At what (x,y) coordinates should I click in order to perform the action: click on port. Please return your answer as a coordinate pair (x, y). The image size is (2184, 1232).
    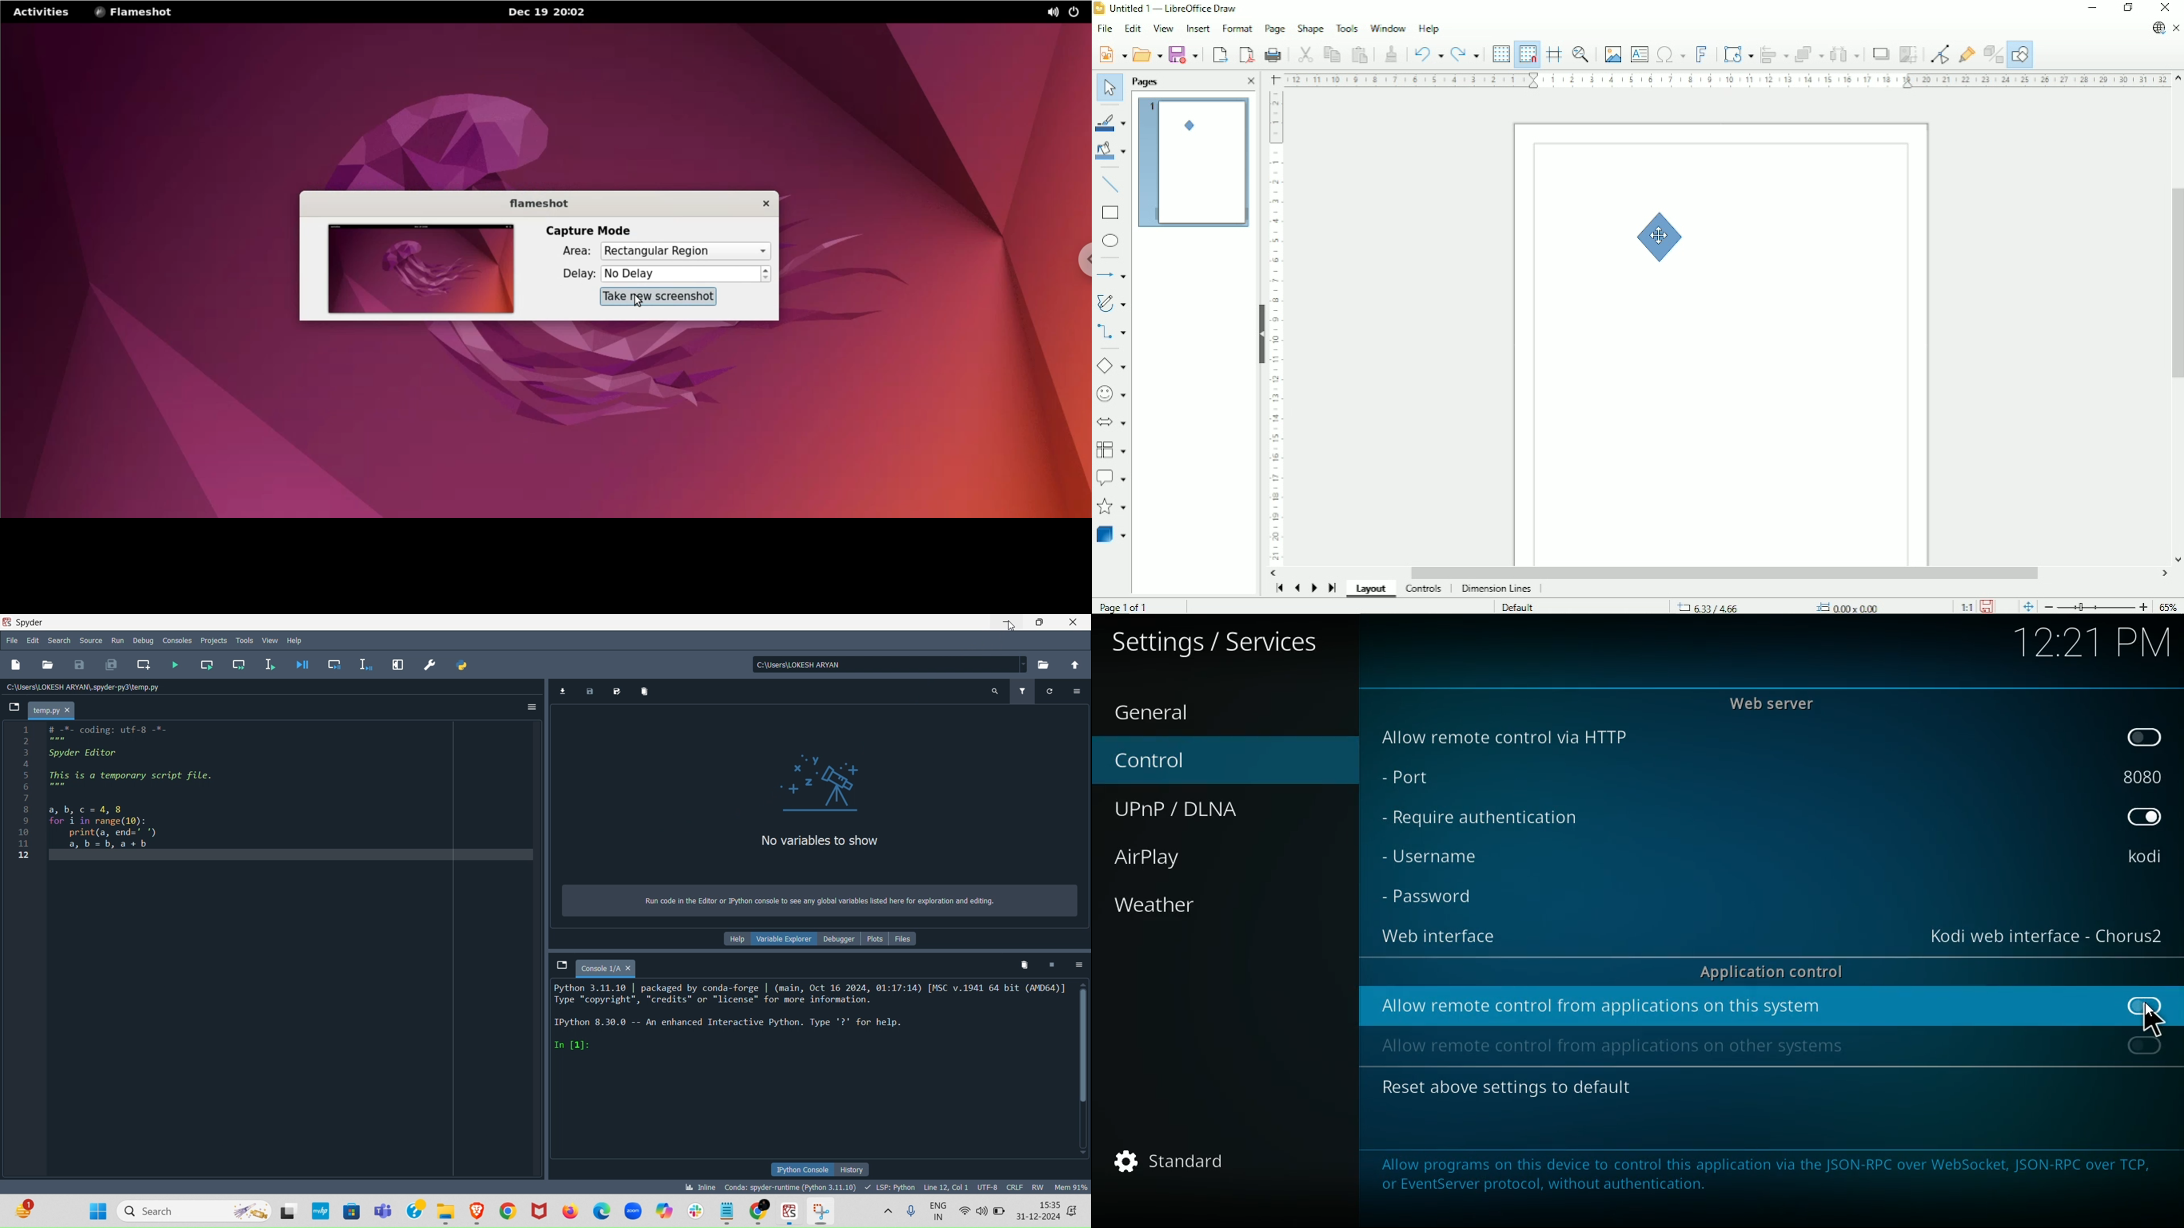
    Looking at the image, I should click on (2145, 779).